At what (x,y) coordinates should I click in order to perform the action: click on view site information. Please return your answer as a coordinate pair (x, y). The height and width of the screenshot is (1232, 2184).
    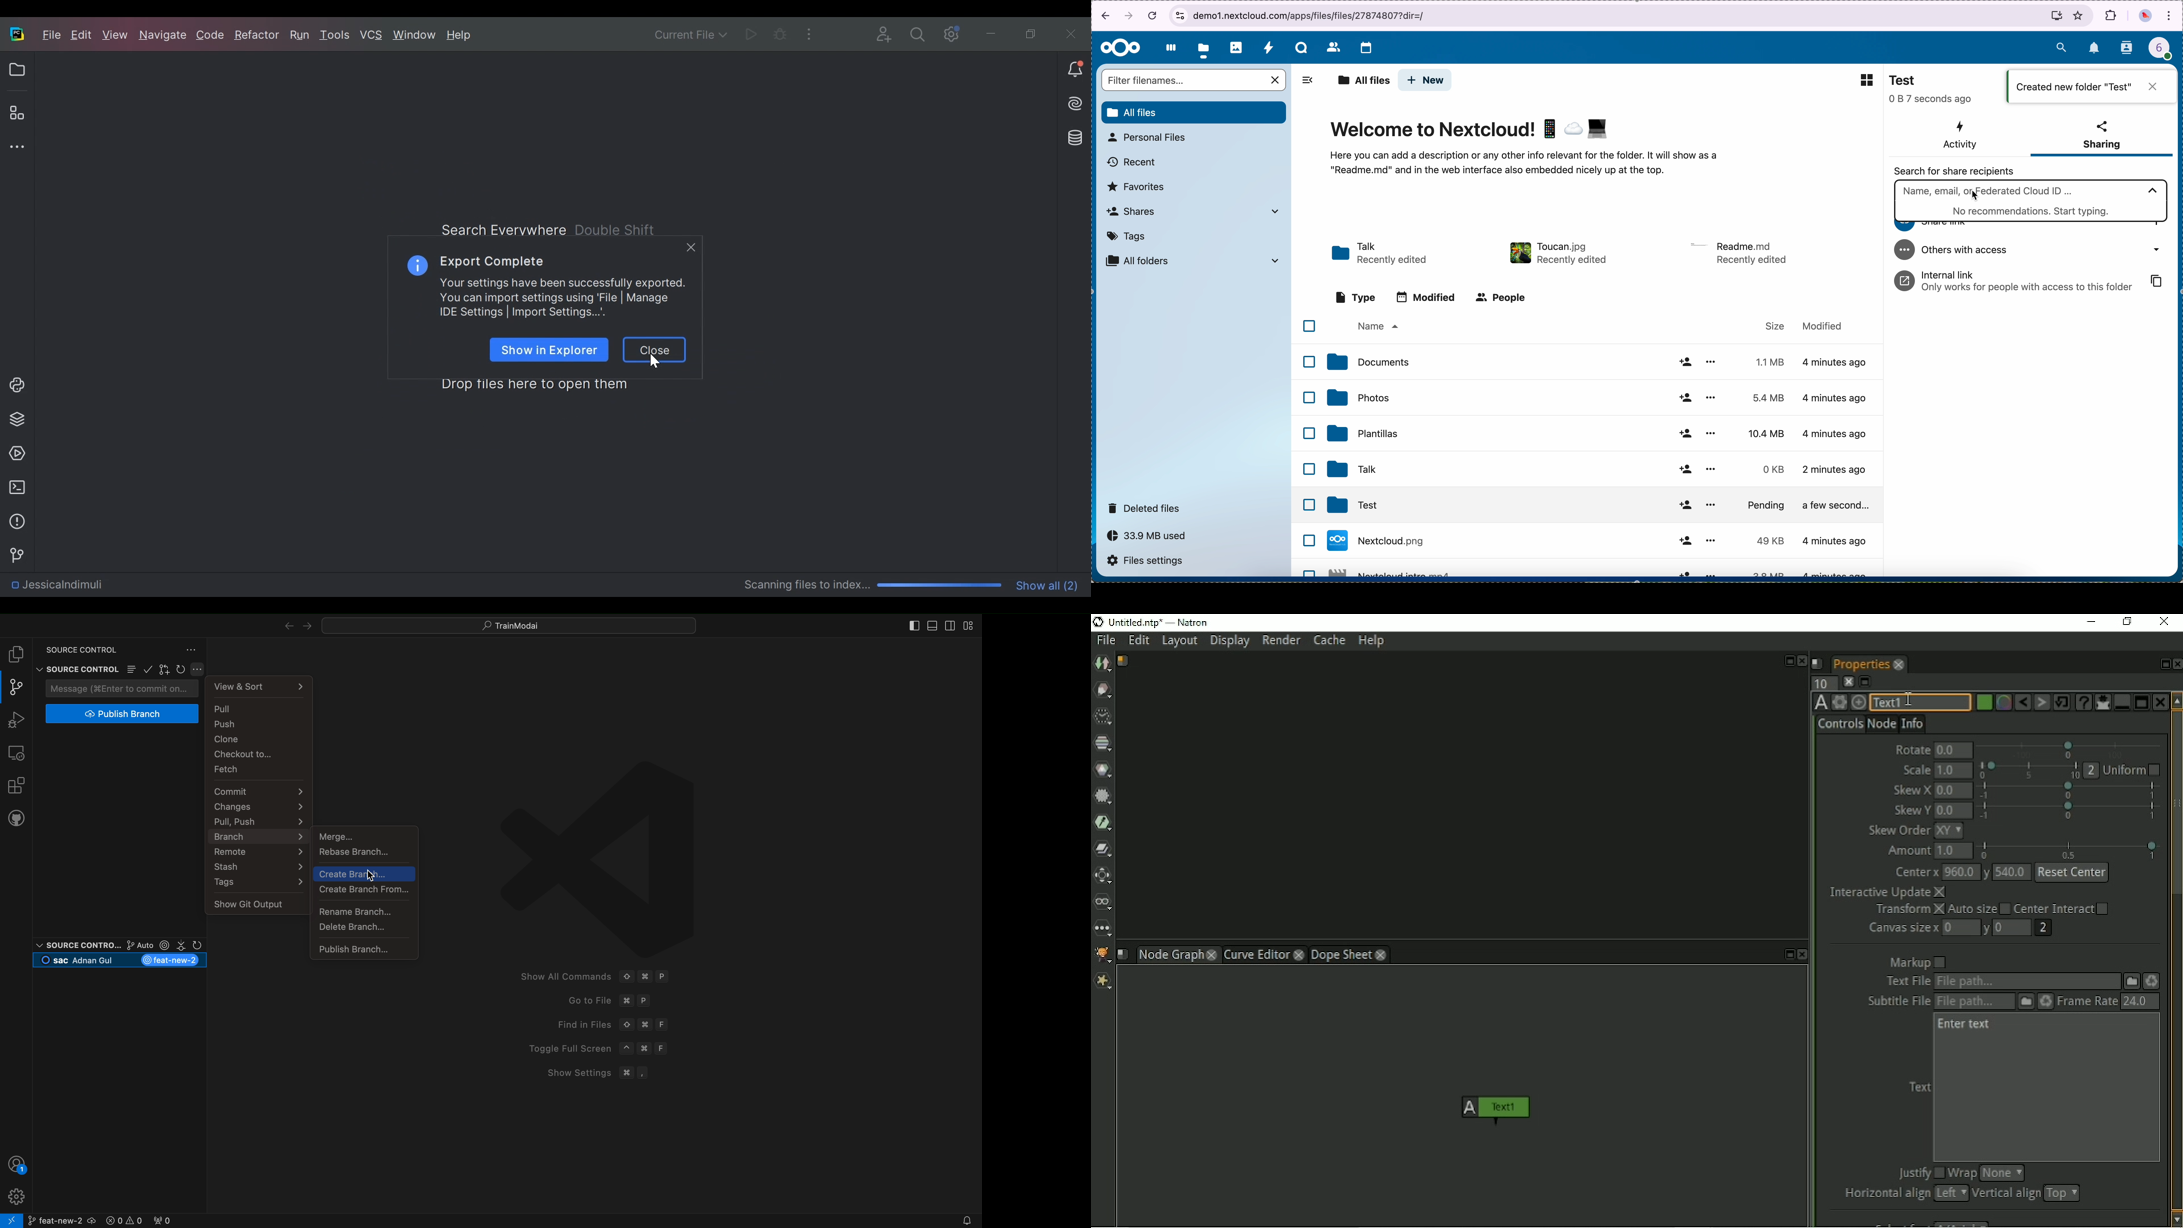
    Looking at the image, I should click on (1180, 16).